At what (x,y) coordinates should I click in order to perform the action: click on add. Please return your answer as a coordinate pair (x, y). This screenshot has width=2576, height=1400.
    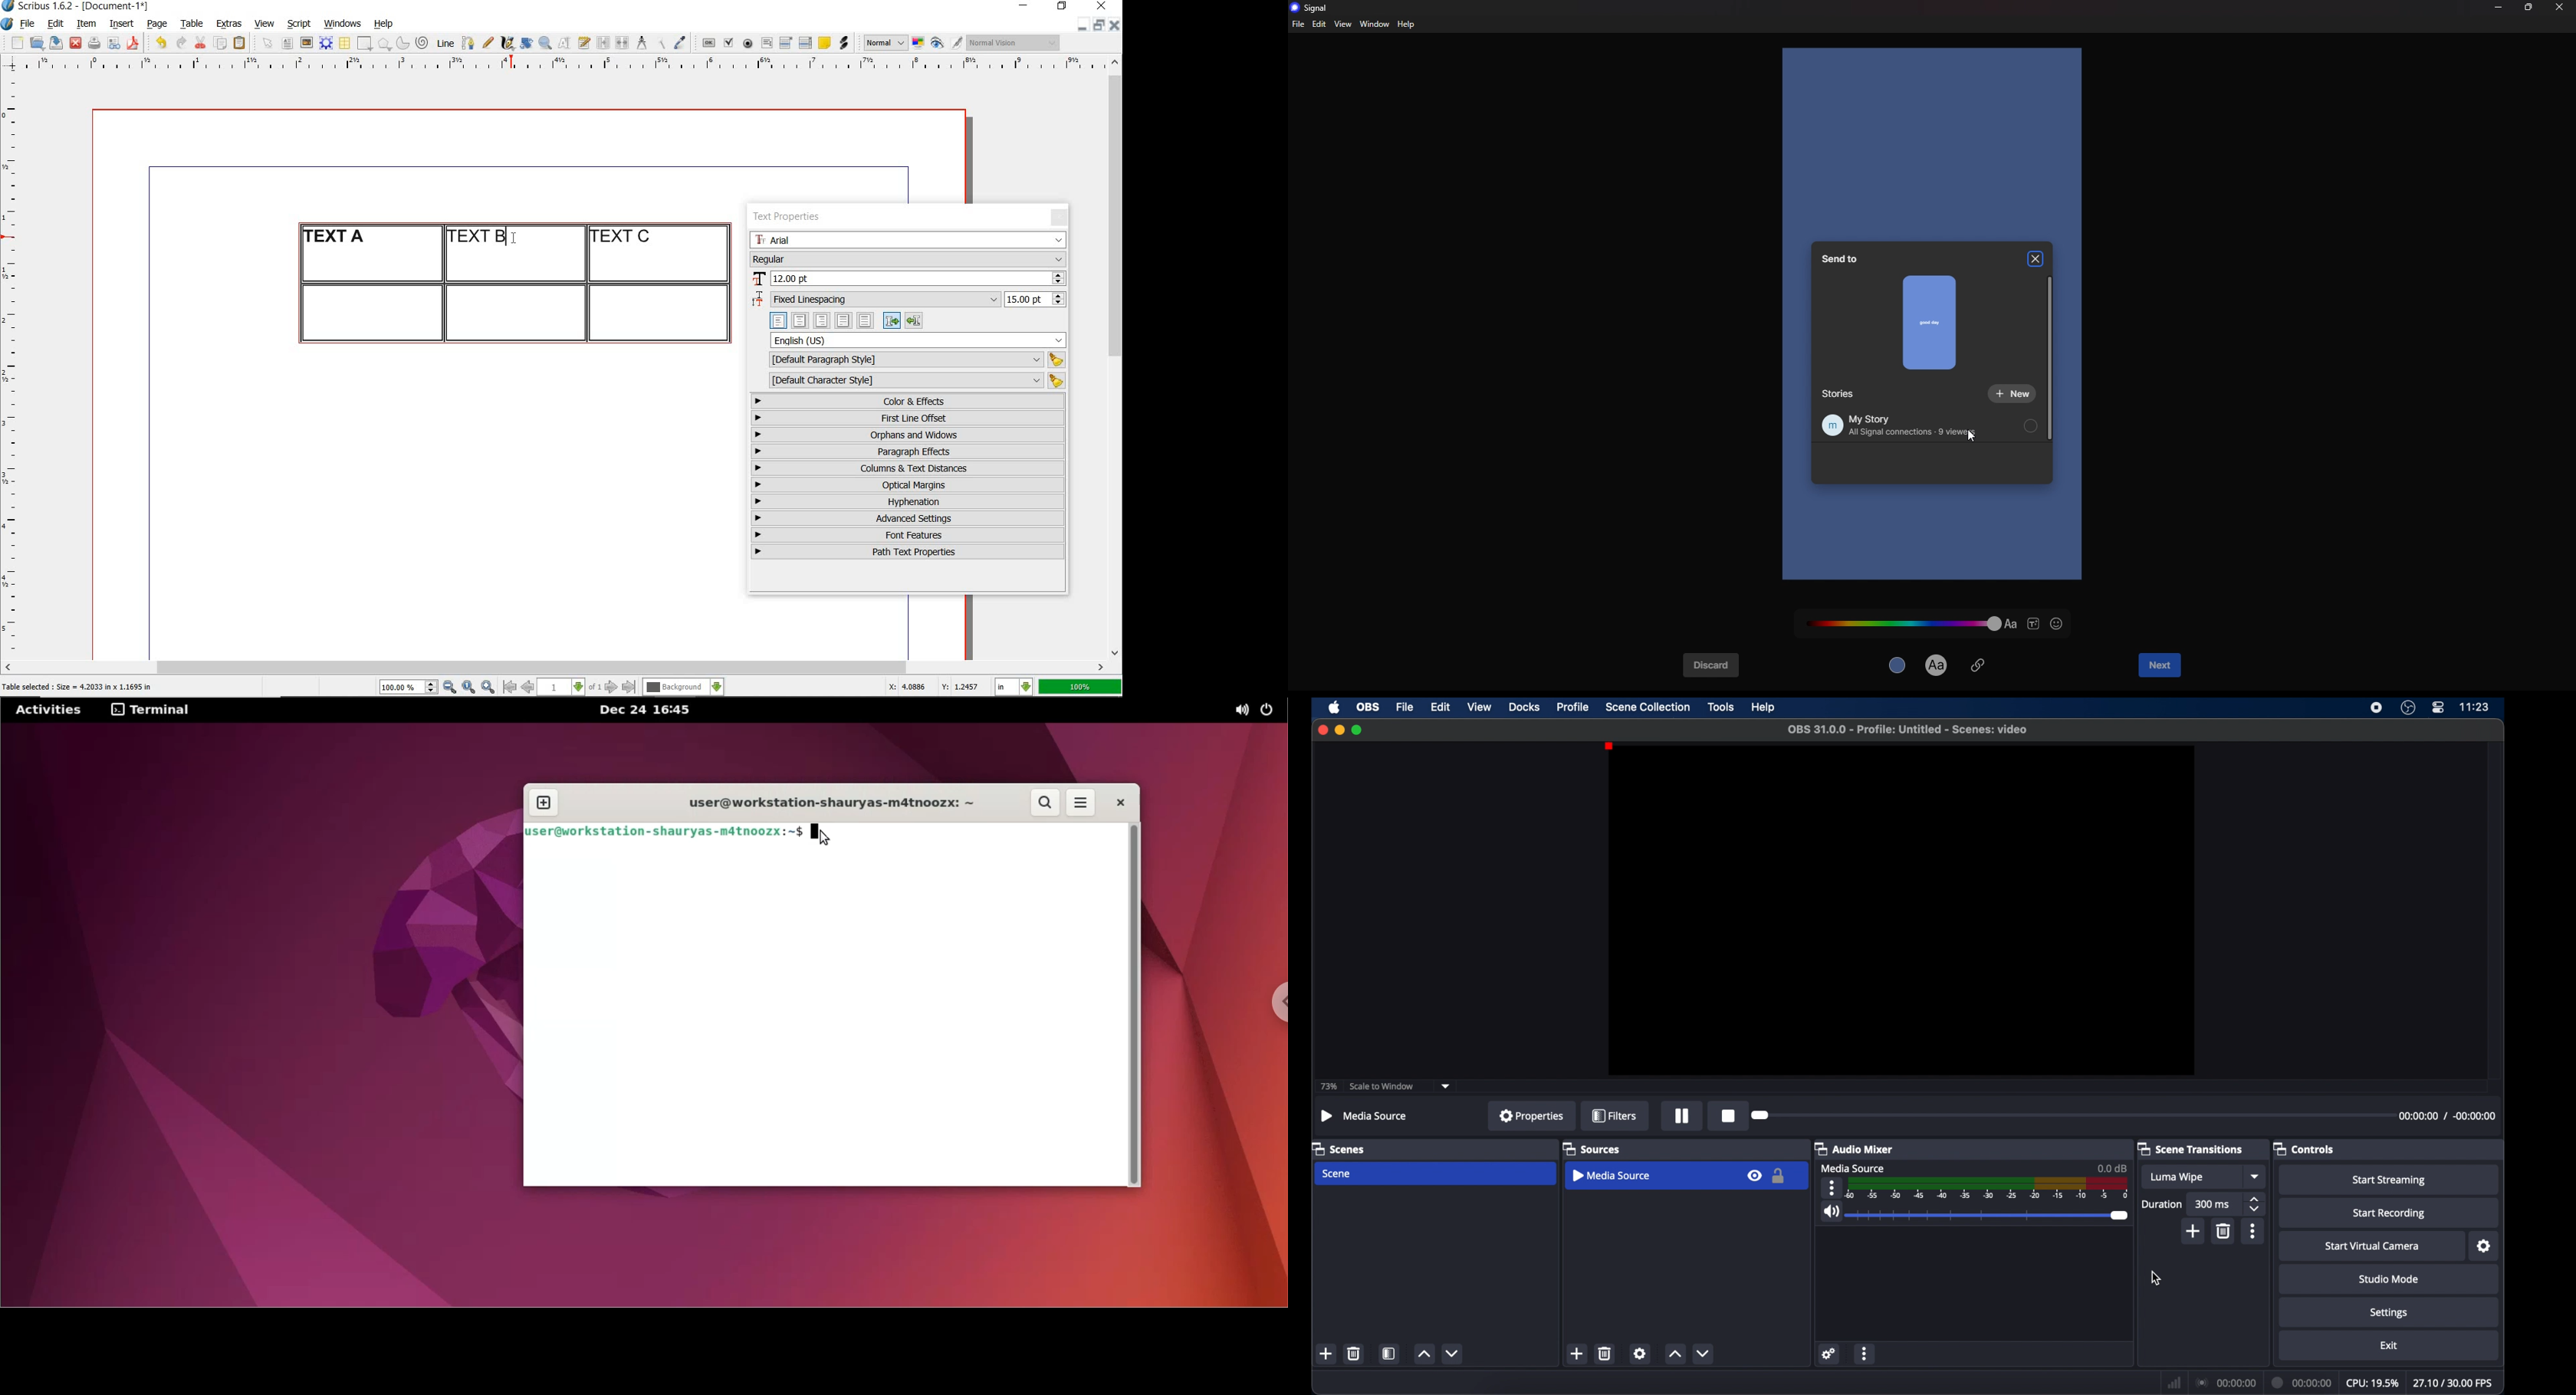
    Looking at the image, I should click on (1325, 1354).